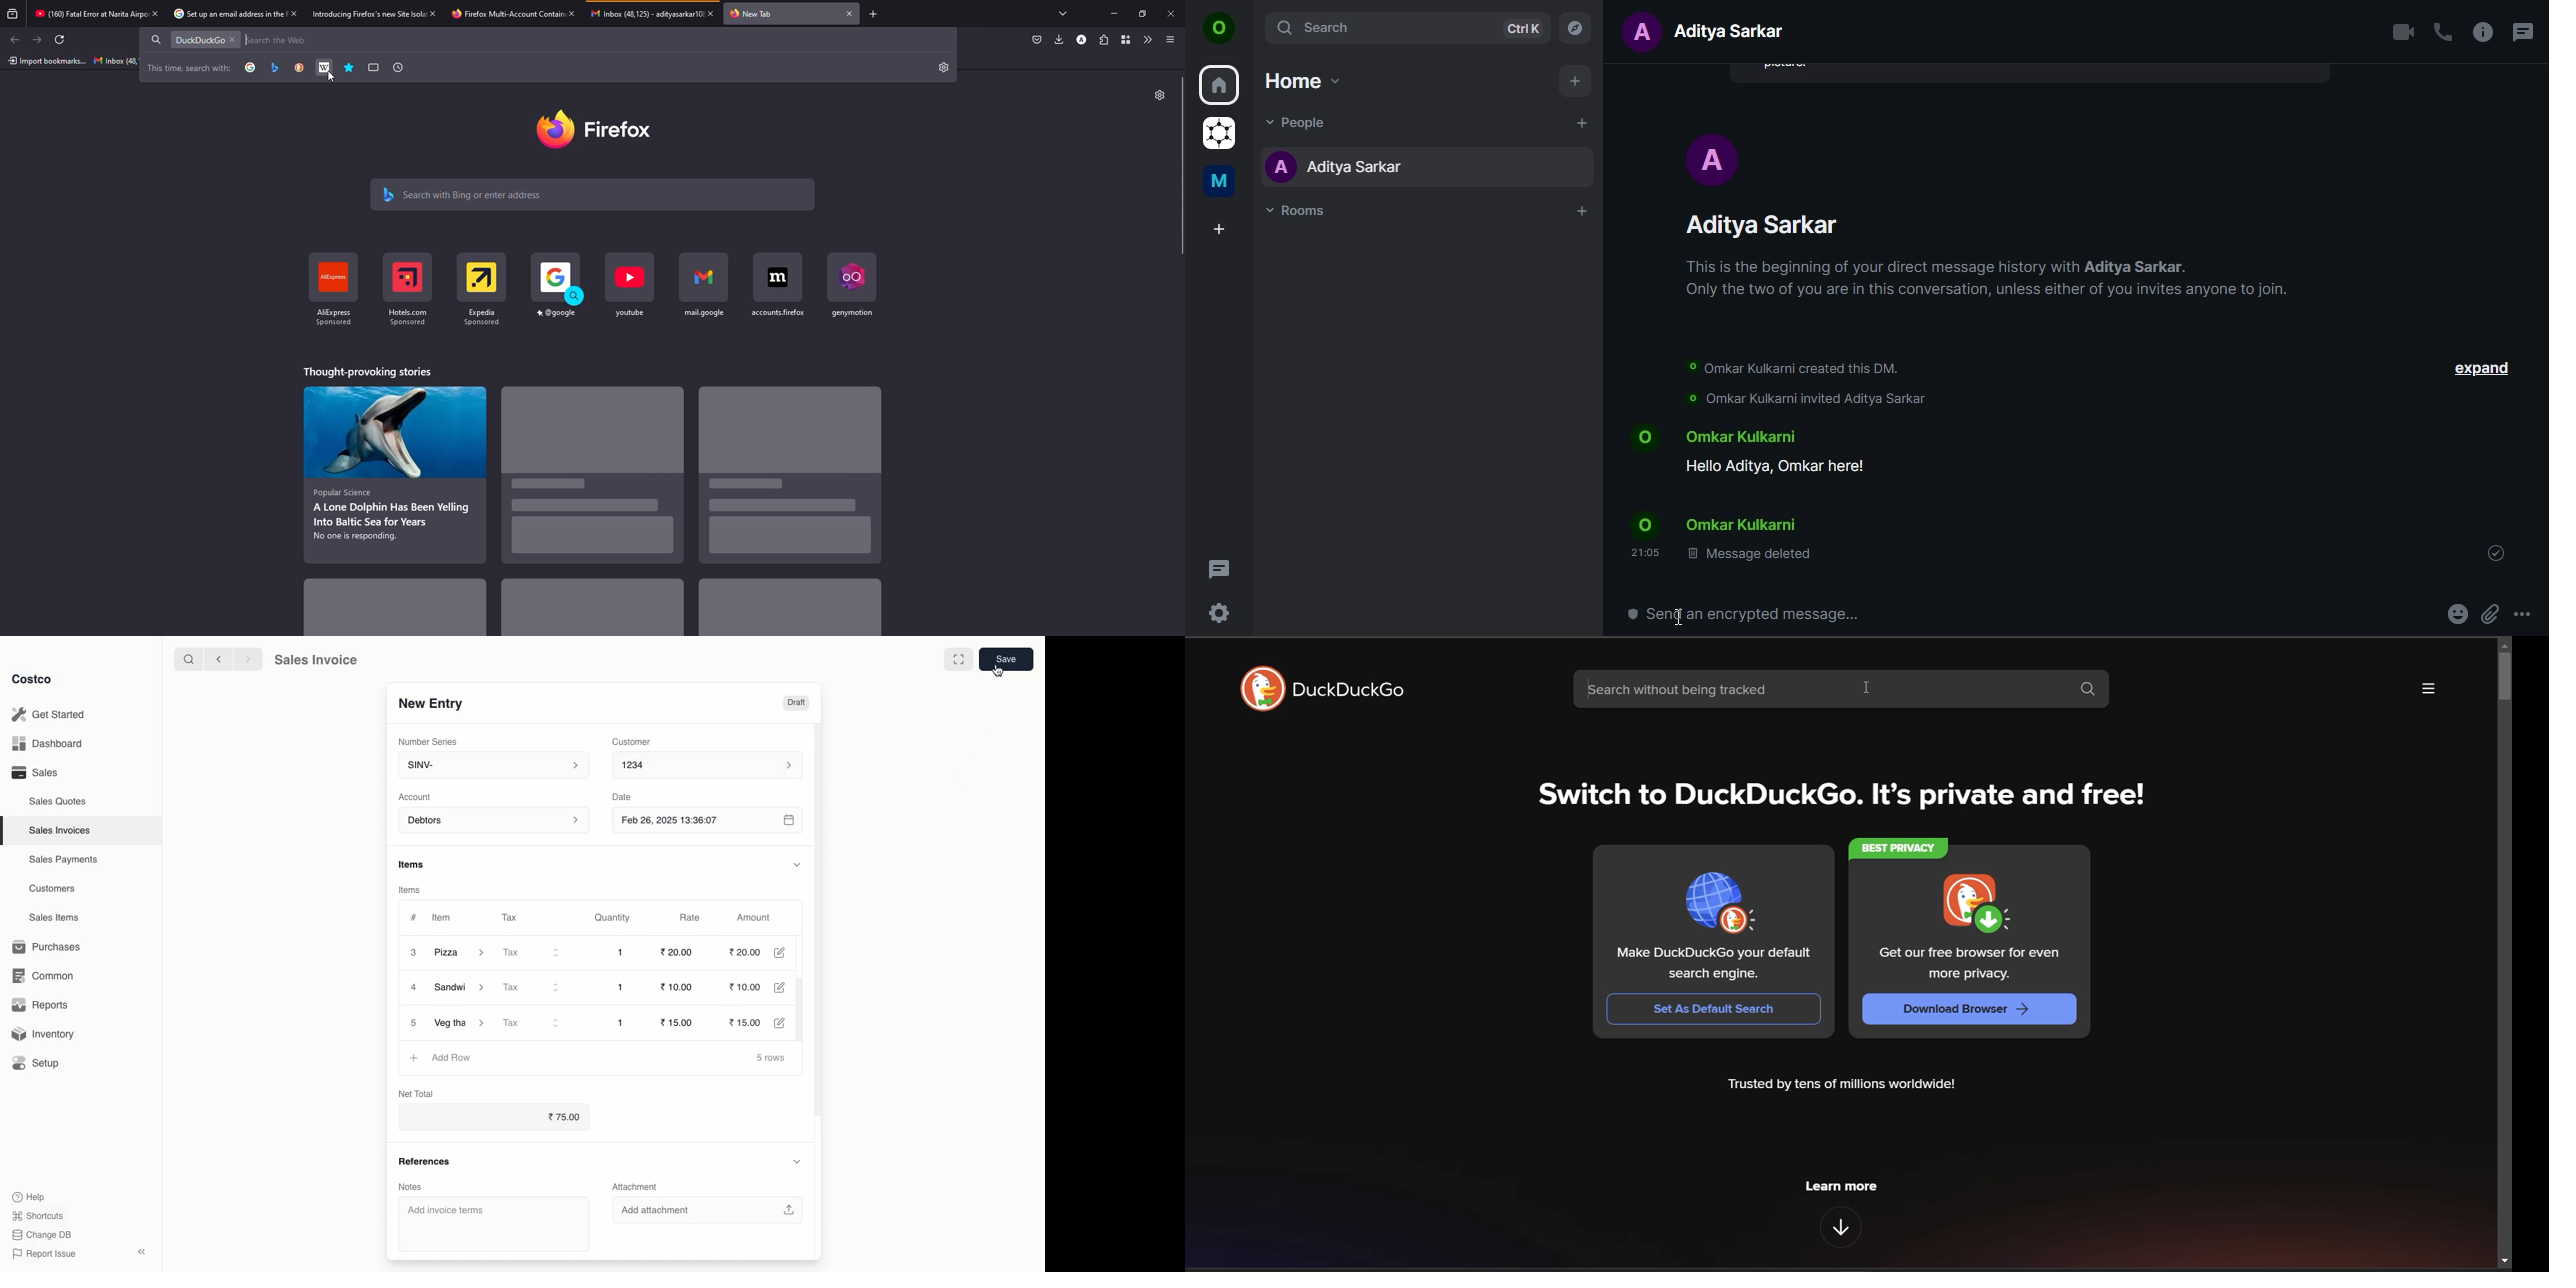 This screenshot has height=1288, width=2576. Describe the element at coordinates (623, 1022) in the screenshot. I see `1` at that location.